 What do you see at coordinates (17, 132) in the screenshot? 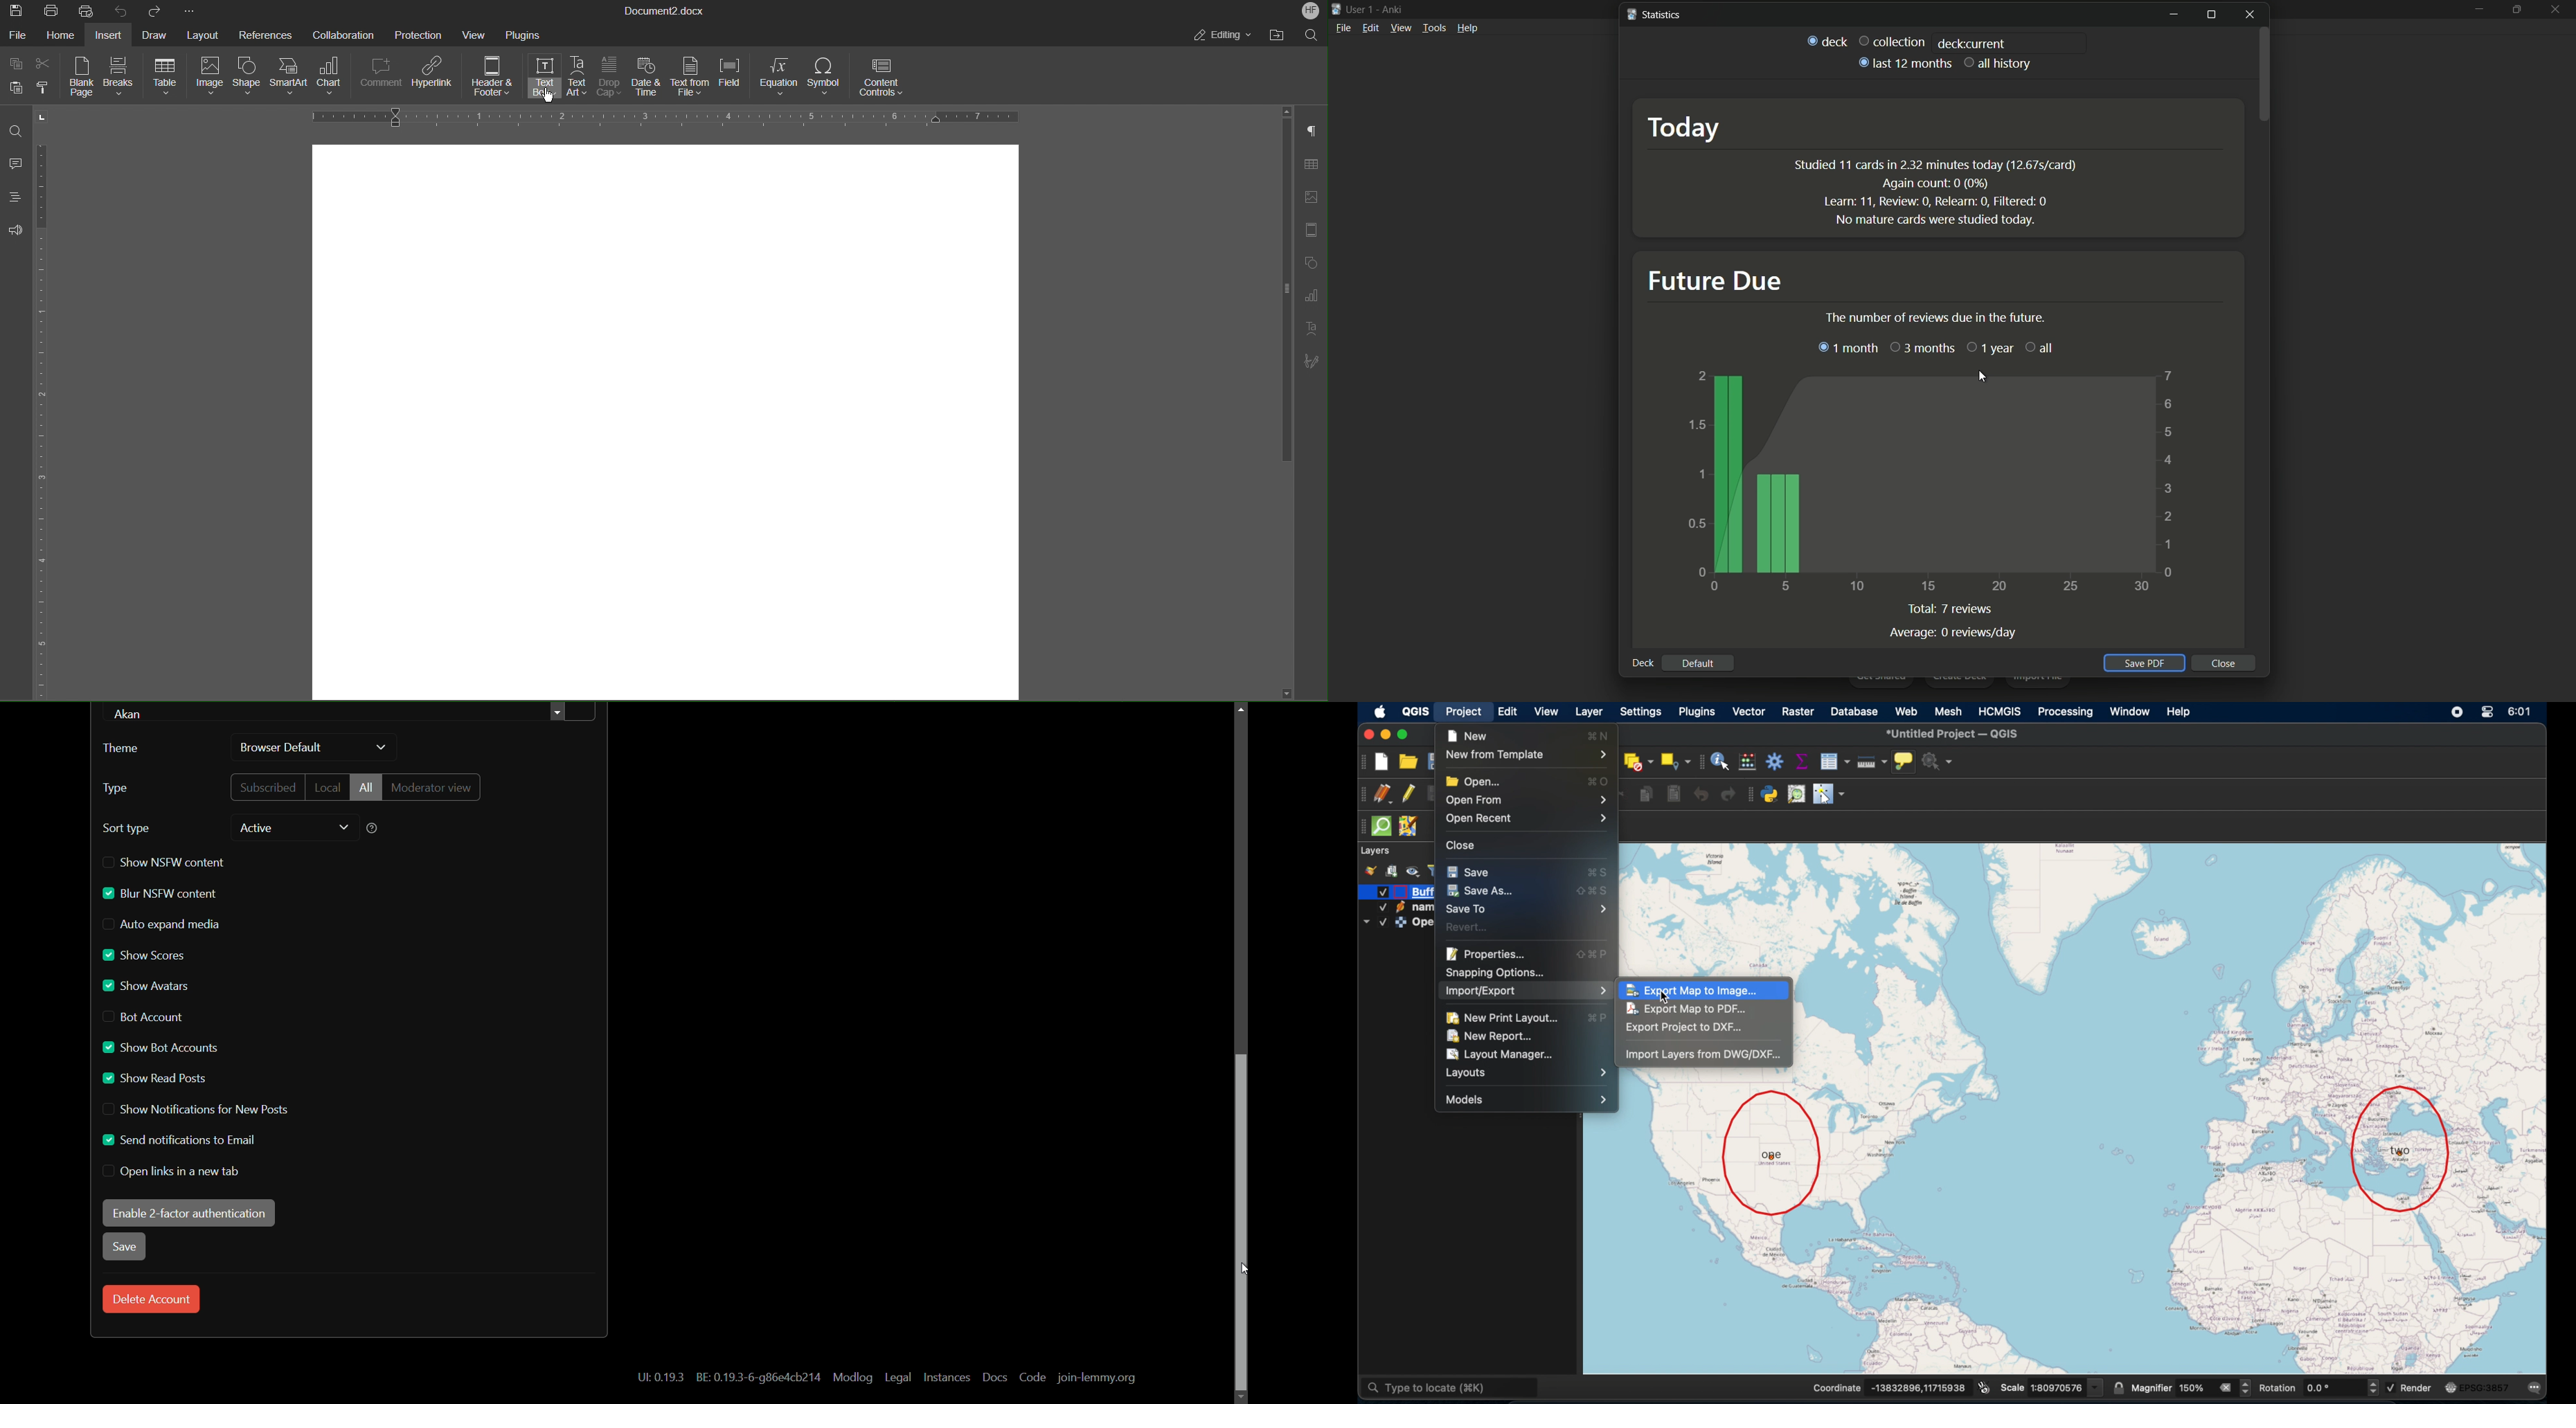
I see `Find` at bounding box center [17, 132].